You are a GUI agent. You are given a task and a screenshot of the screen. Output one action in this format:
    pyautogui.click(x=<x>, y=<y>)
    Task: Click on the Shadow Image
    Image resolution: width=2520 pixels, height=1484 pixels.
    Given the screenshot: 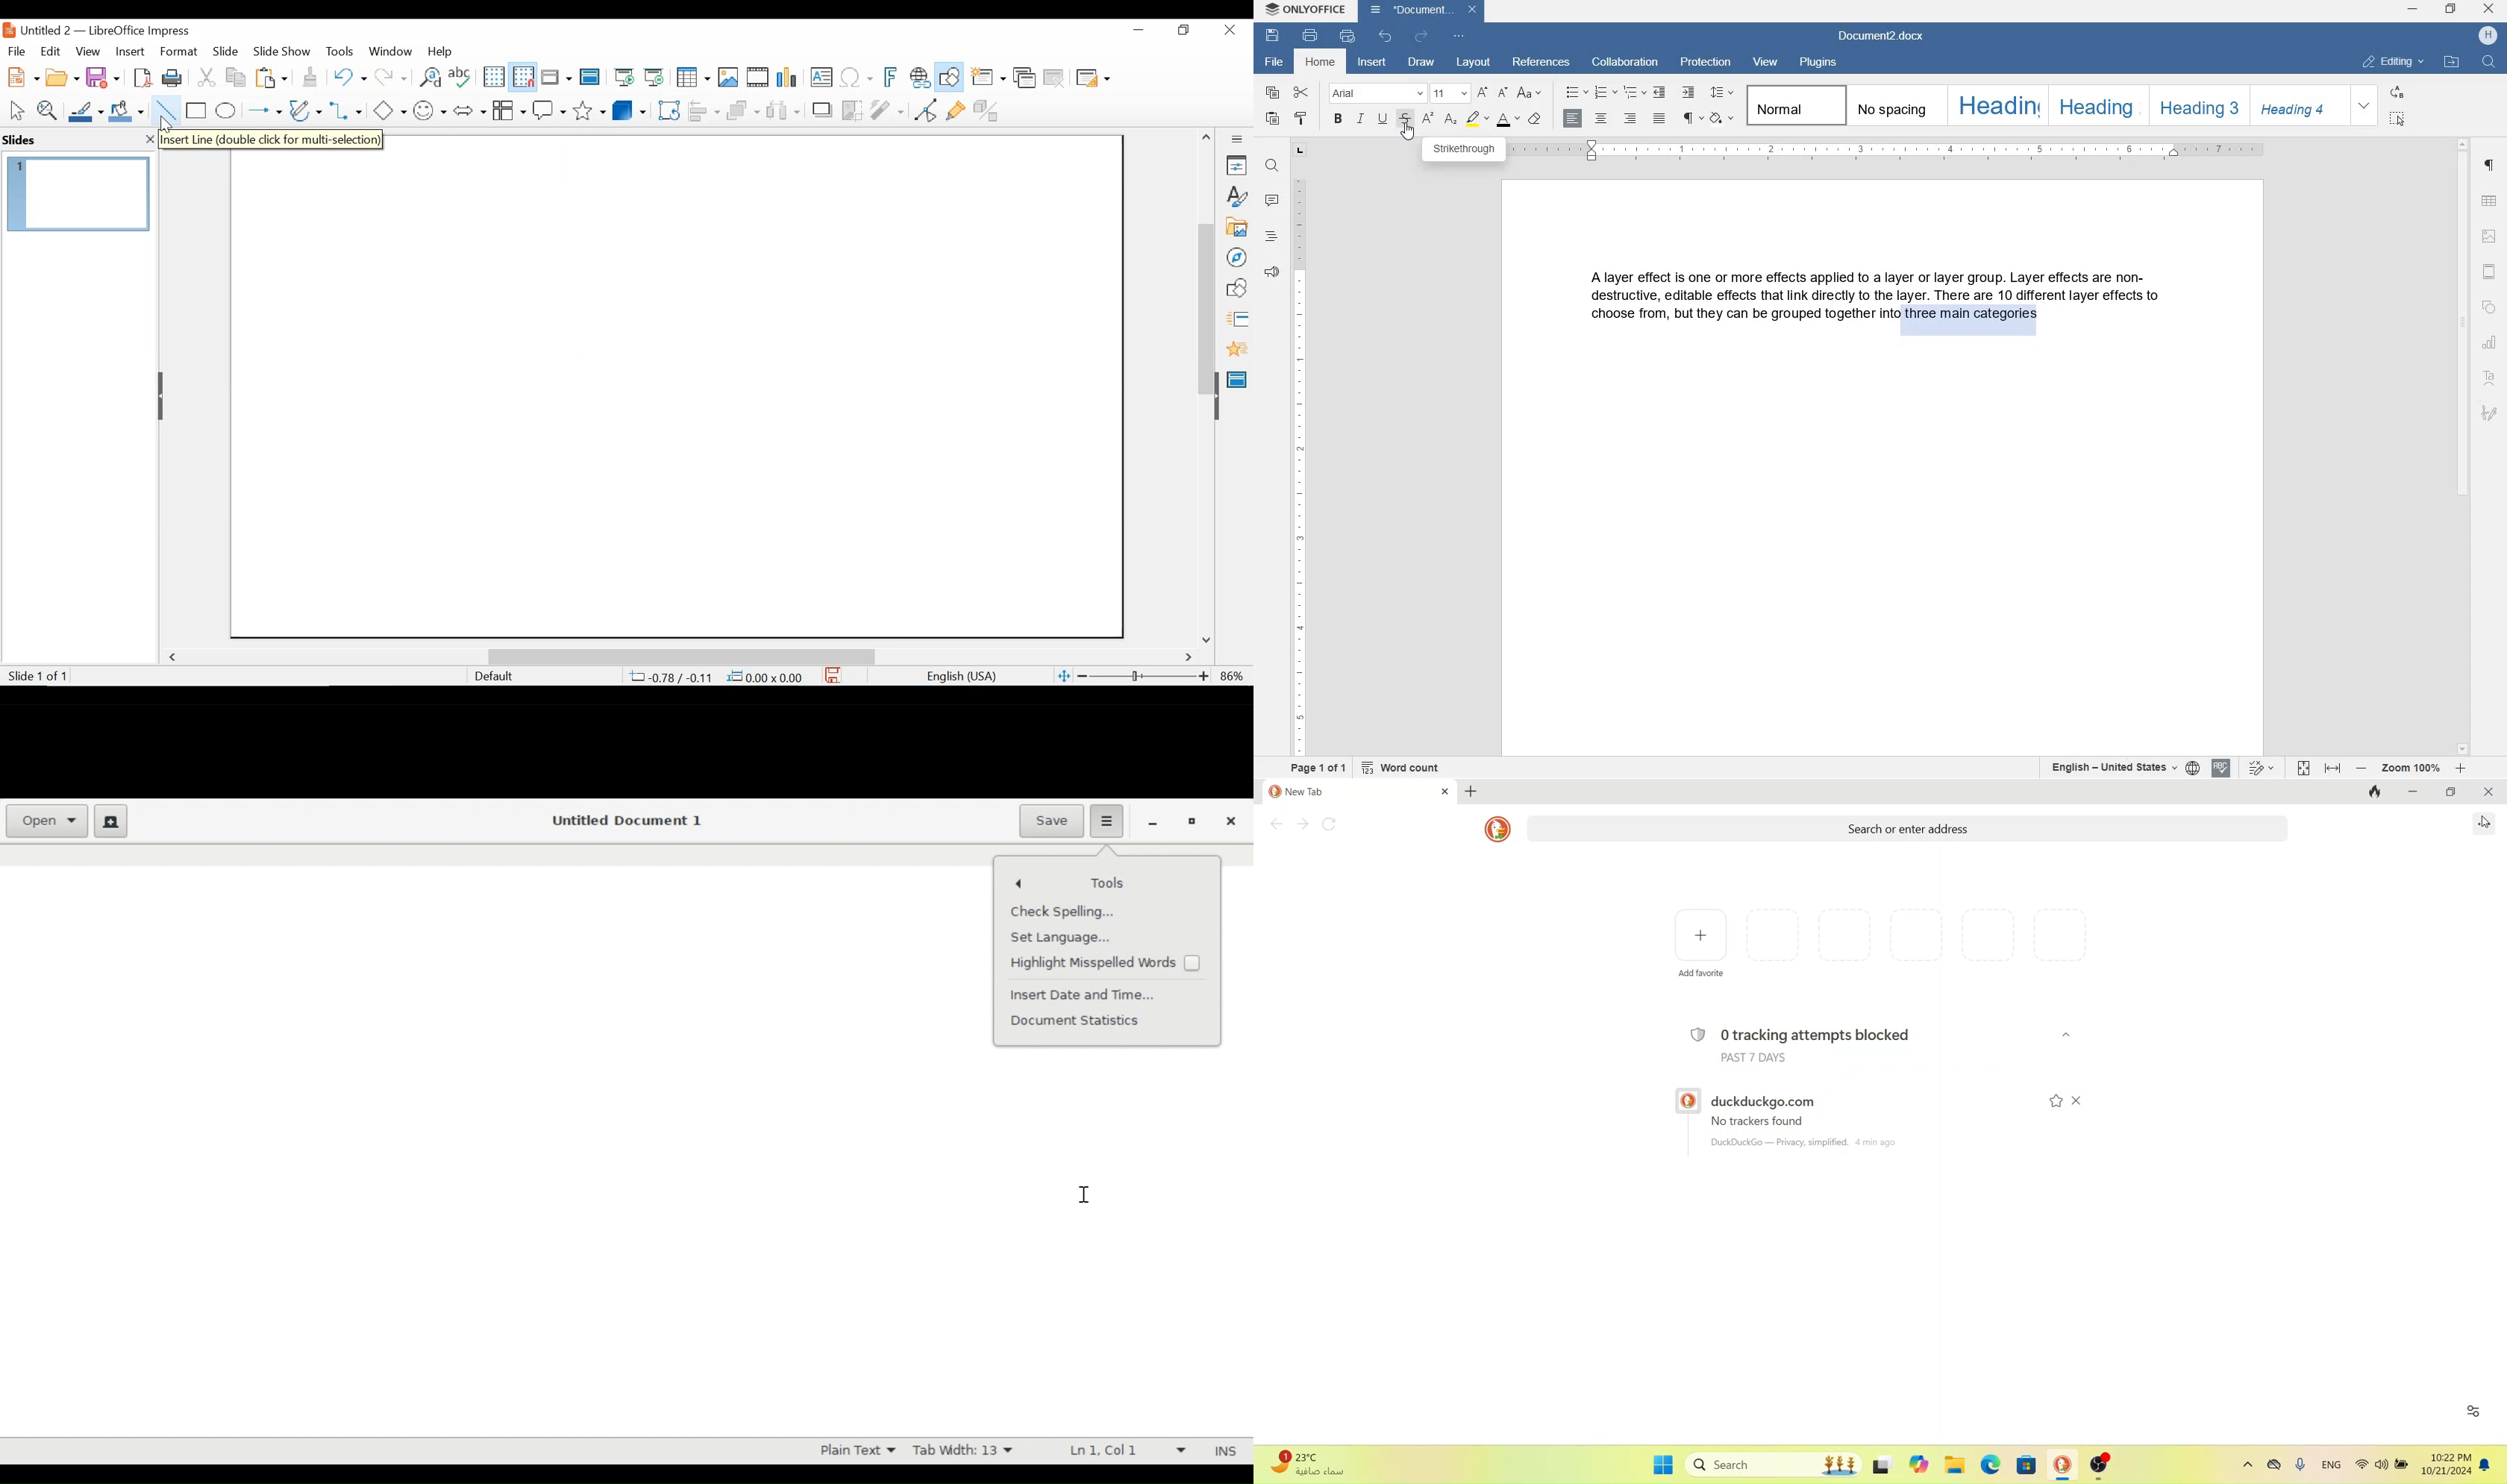 What is the action you would take?
    pyautogui.click(x=823, y=109)
    